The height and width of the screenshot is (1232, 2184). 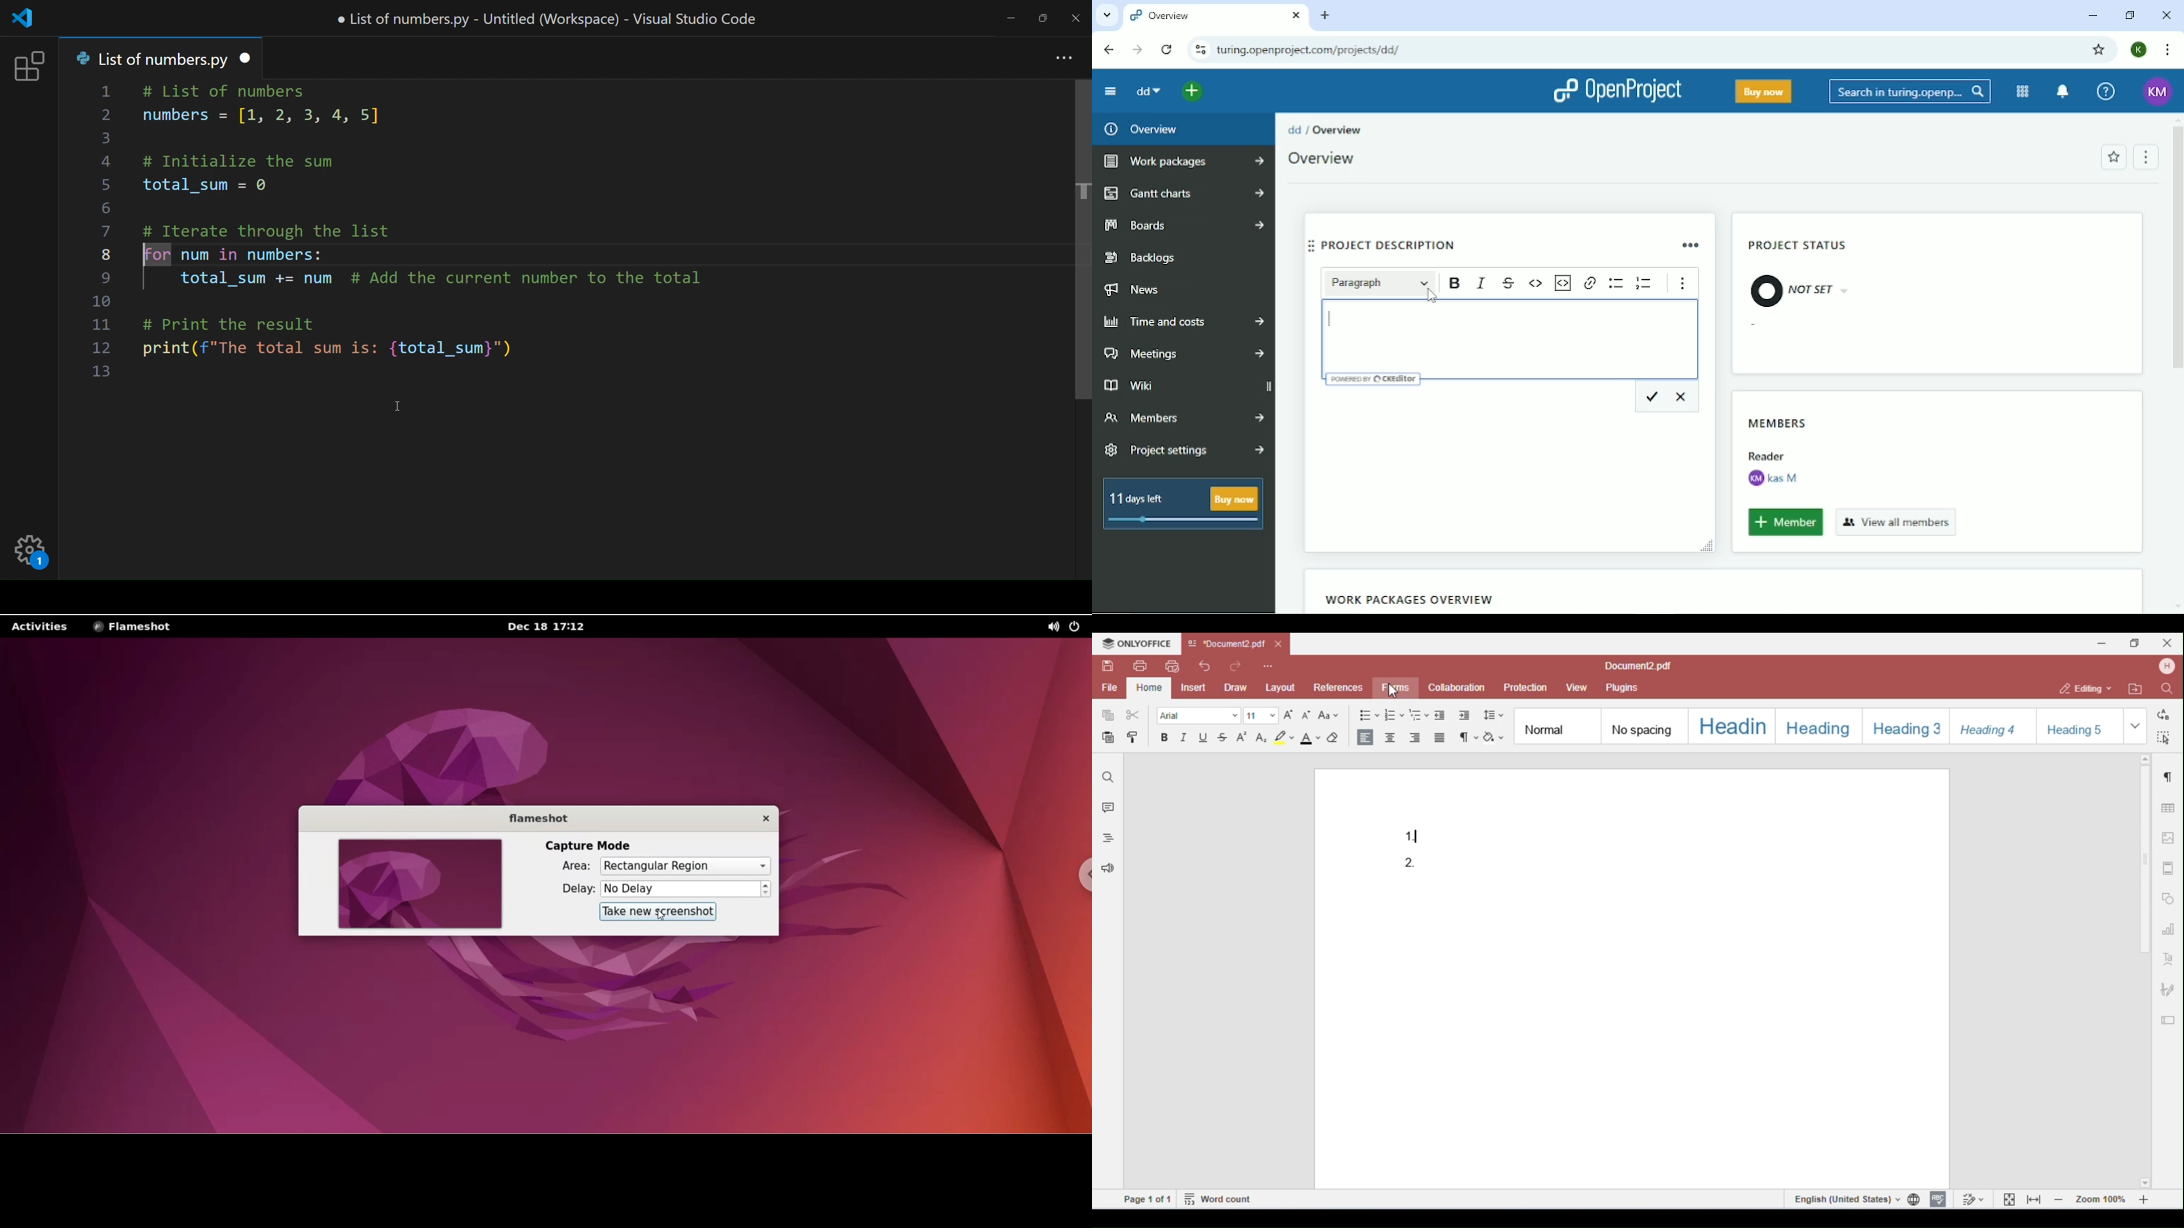 I want to click on flameshot, so click(x=137, y=627).